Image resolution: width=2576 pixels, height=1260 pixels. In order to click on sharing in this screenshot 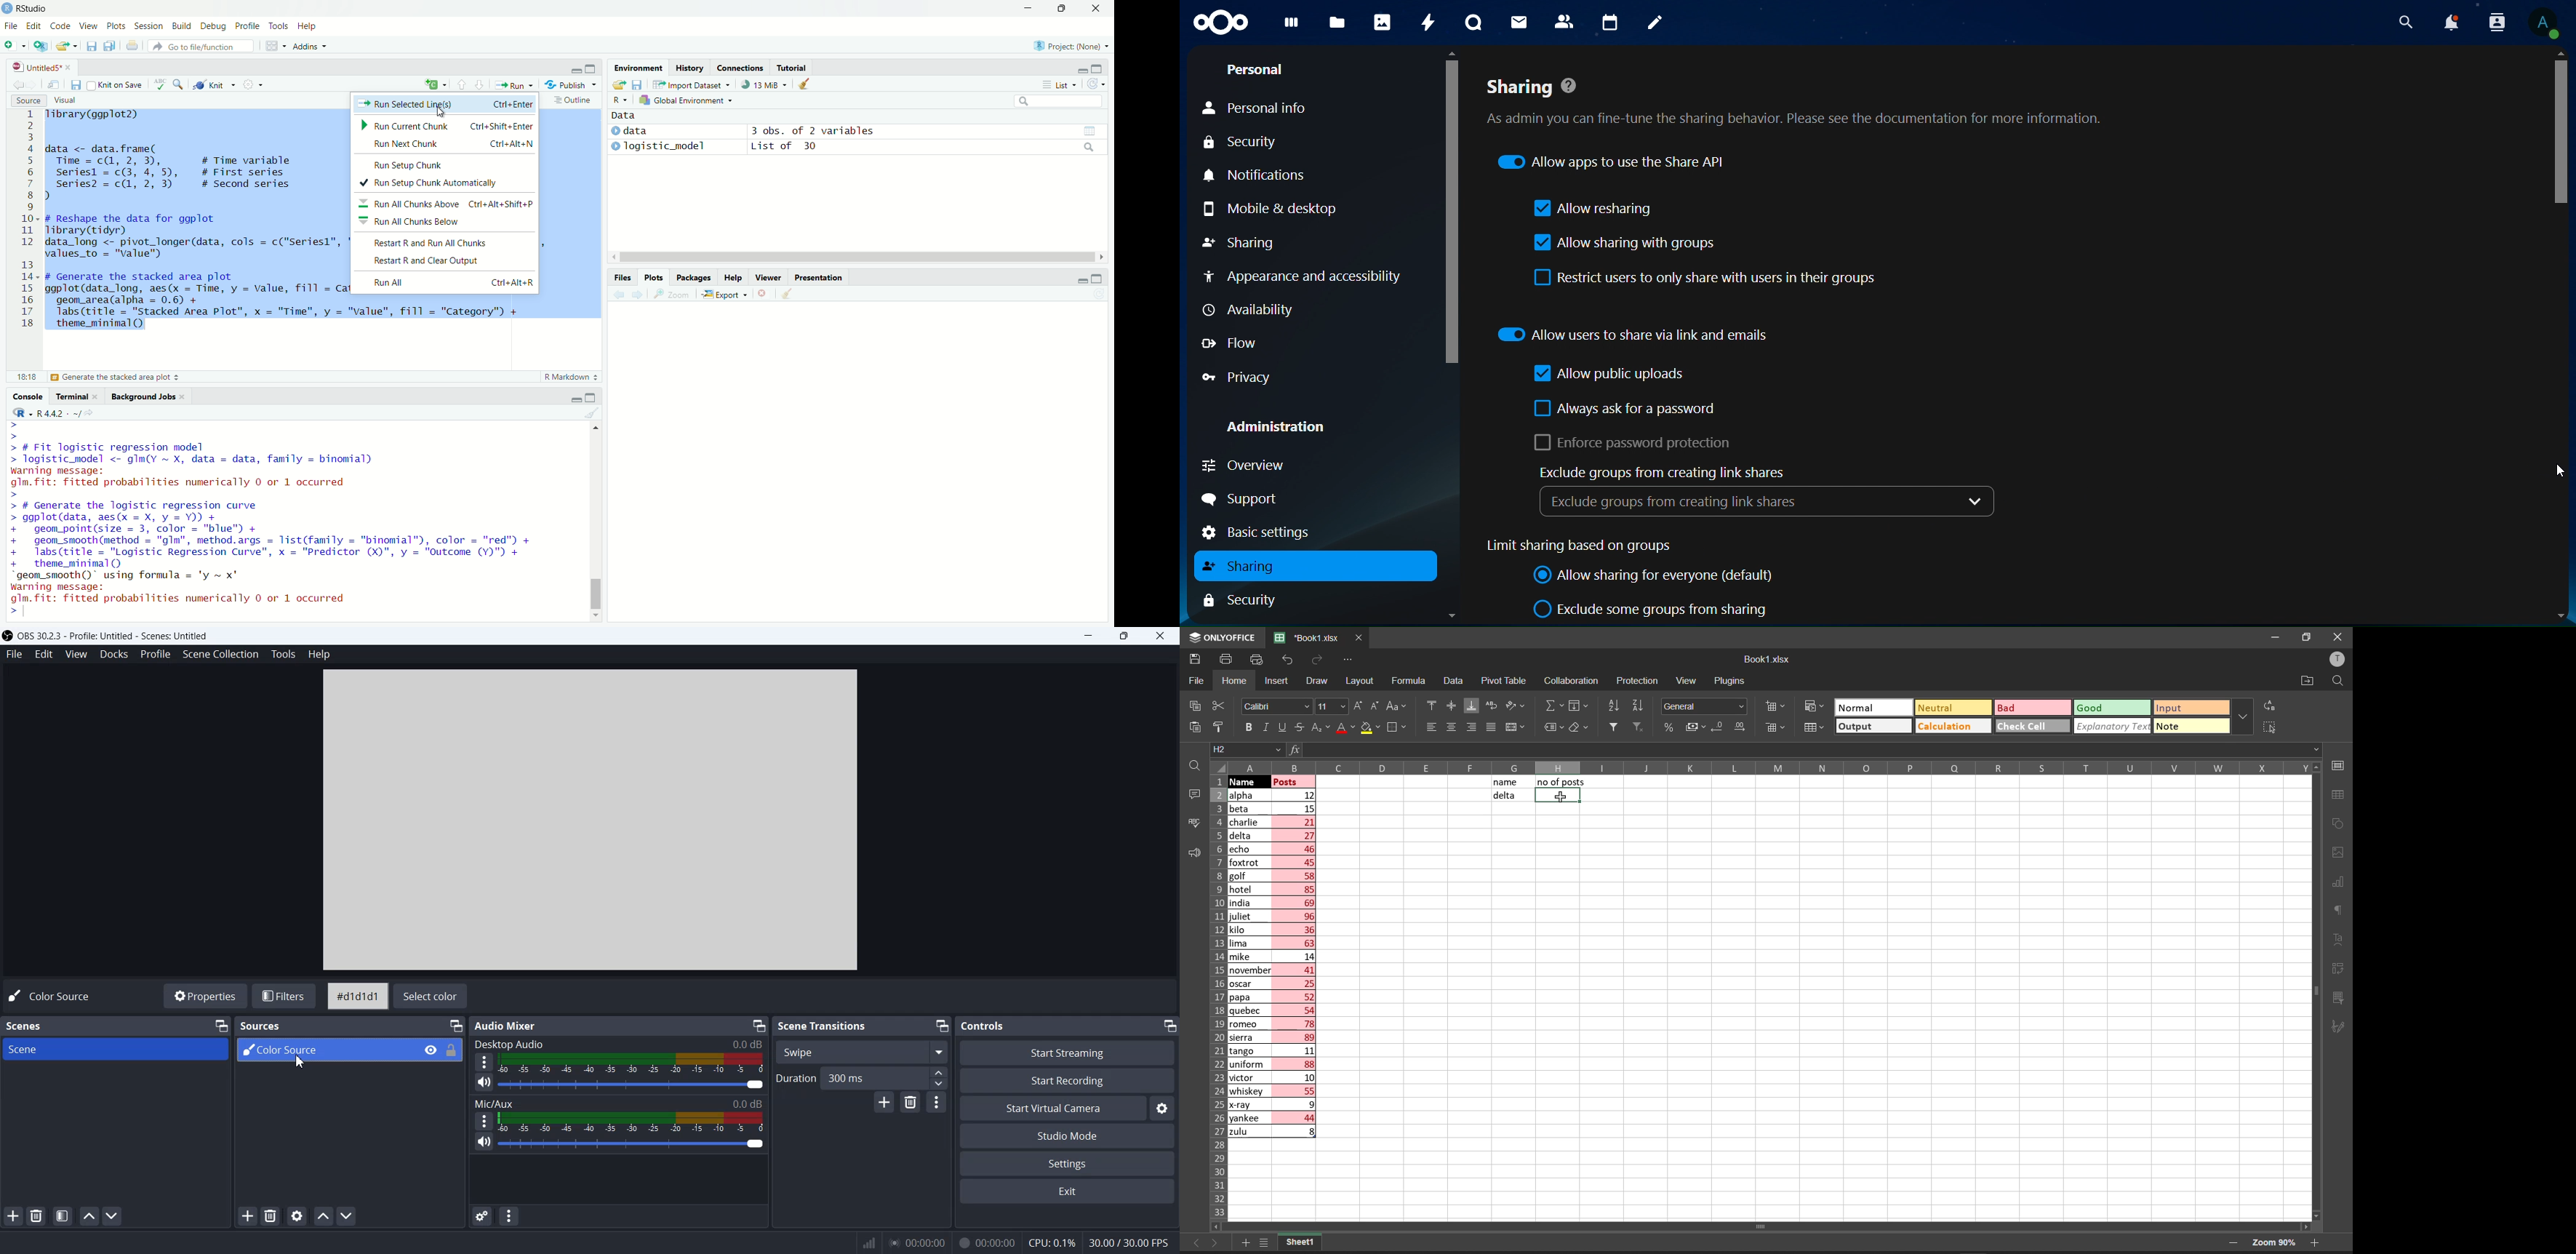, I will do `click(1241, 244)`.